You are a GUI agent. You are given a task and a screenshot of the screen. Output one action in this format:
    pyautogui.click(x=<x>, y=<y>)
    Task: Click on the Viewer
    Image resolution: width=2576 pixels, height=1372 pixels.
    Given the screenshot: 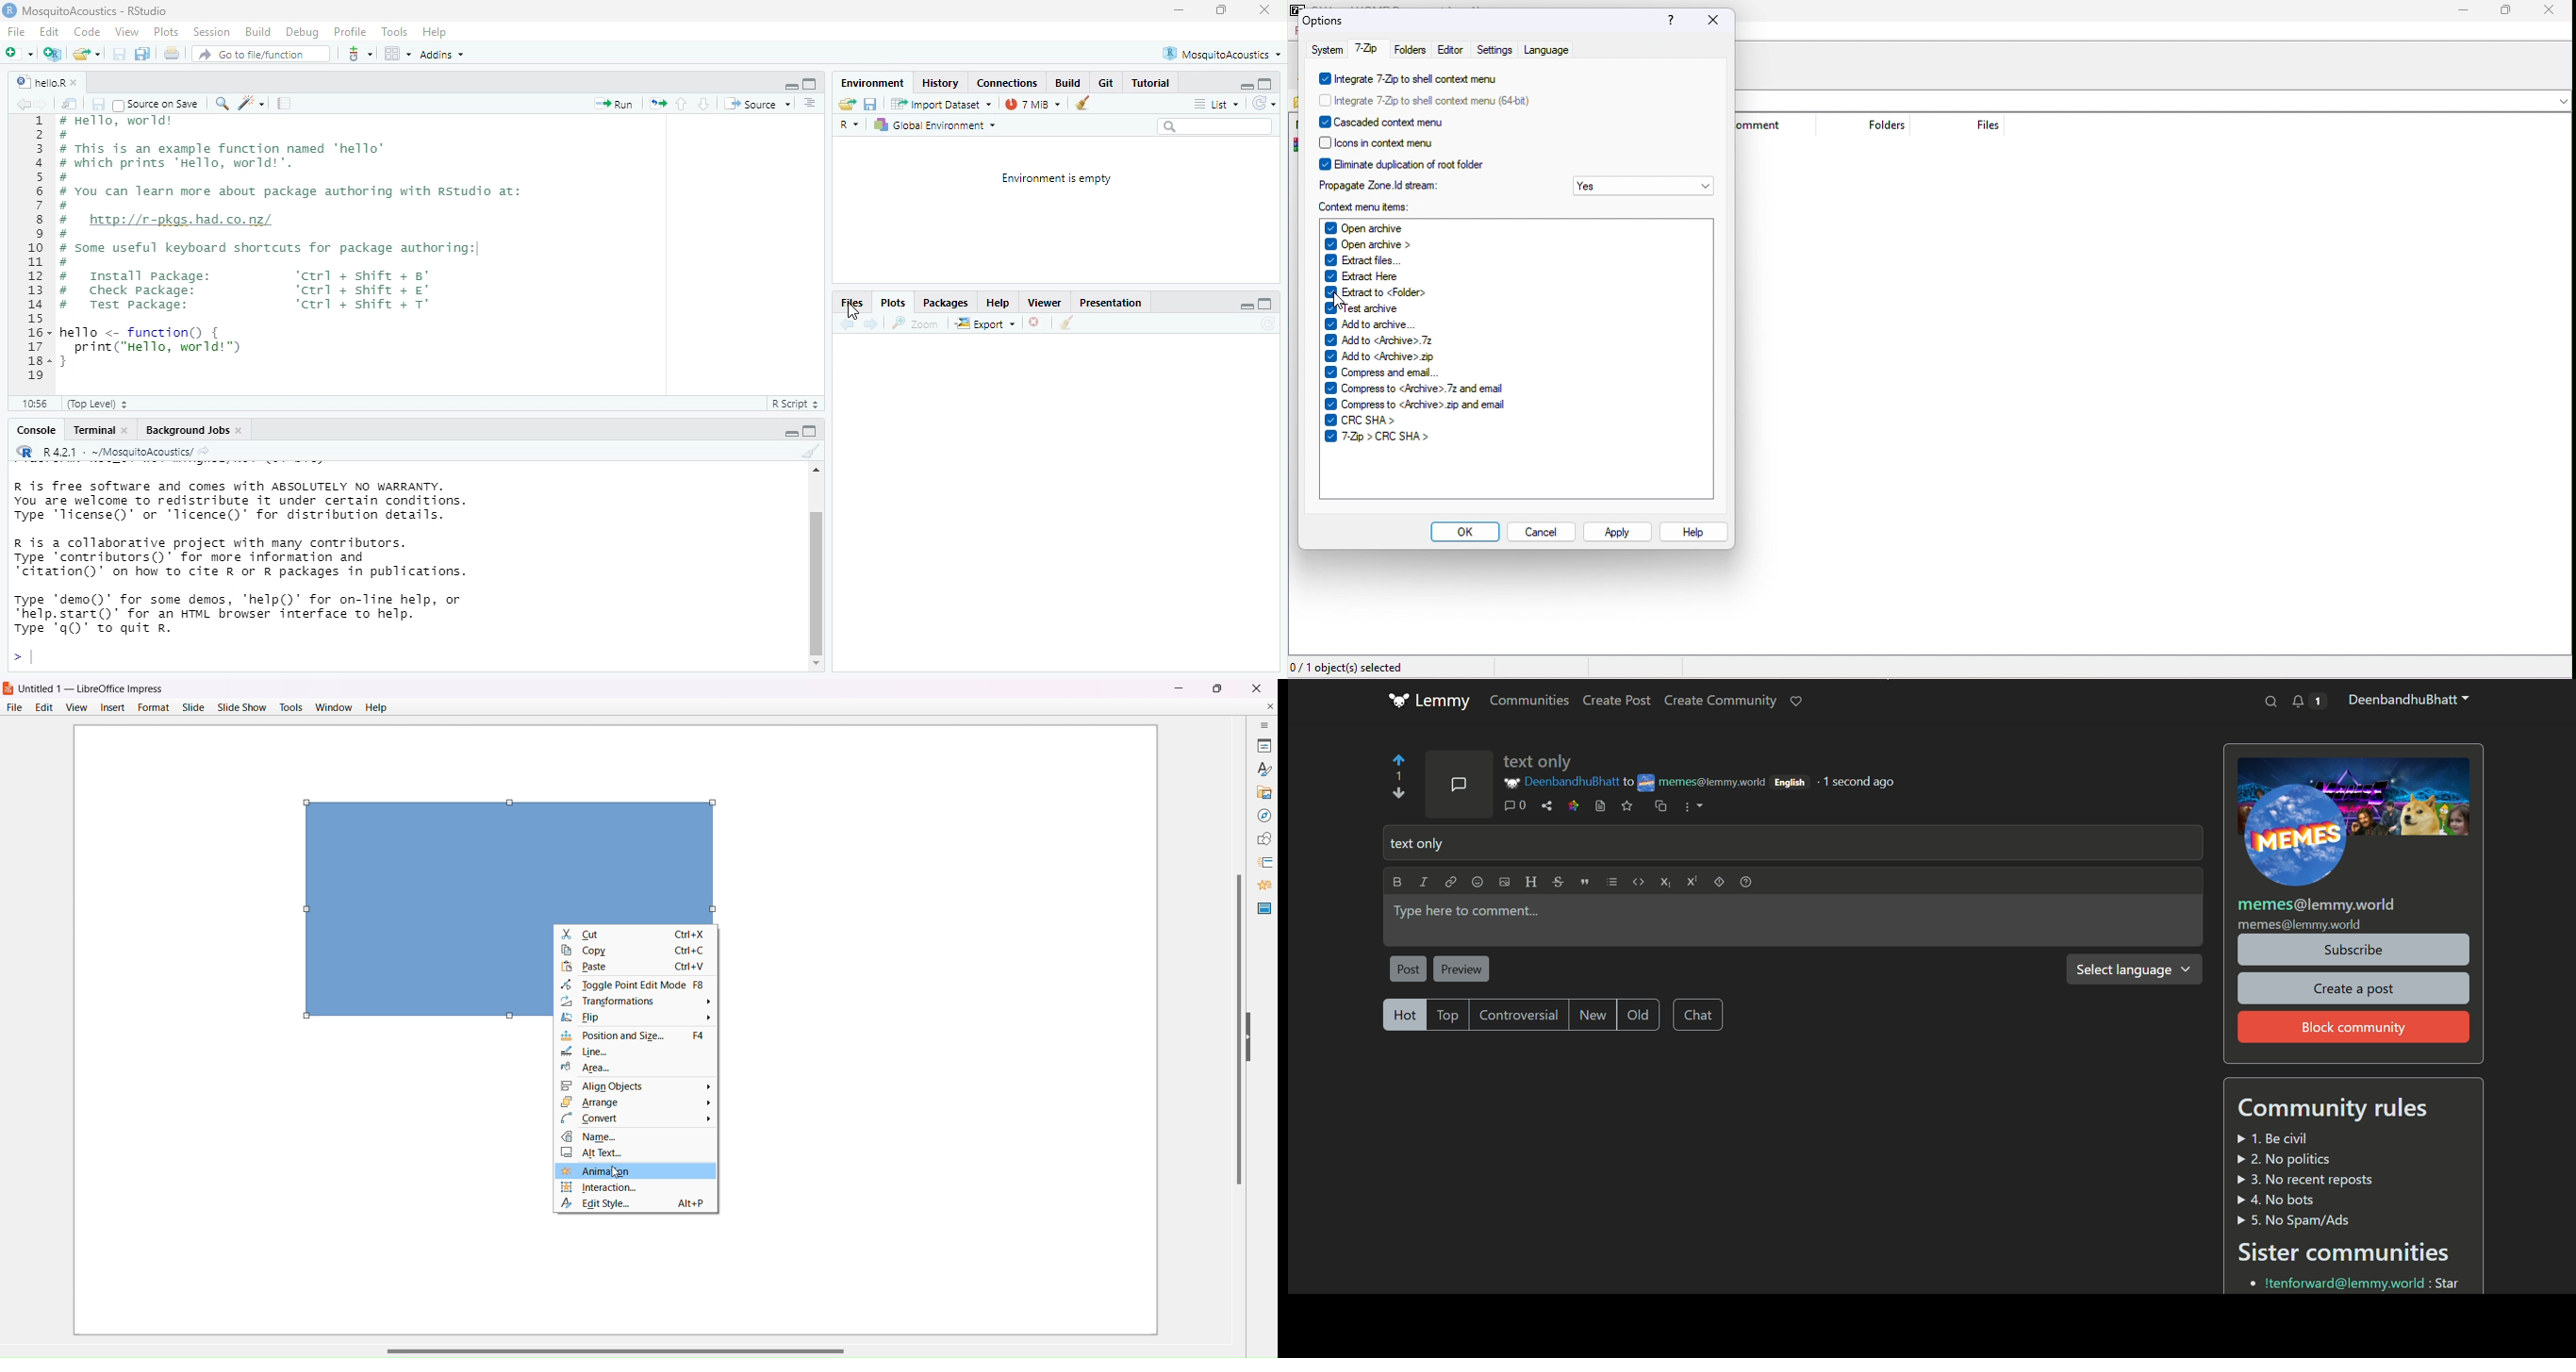 What is the action you would take?
    pyautogui.click(x=1044, y=301)
    